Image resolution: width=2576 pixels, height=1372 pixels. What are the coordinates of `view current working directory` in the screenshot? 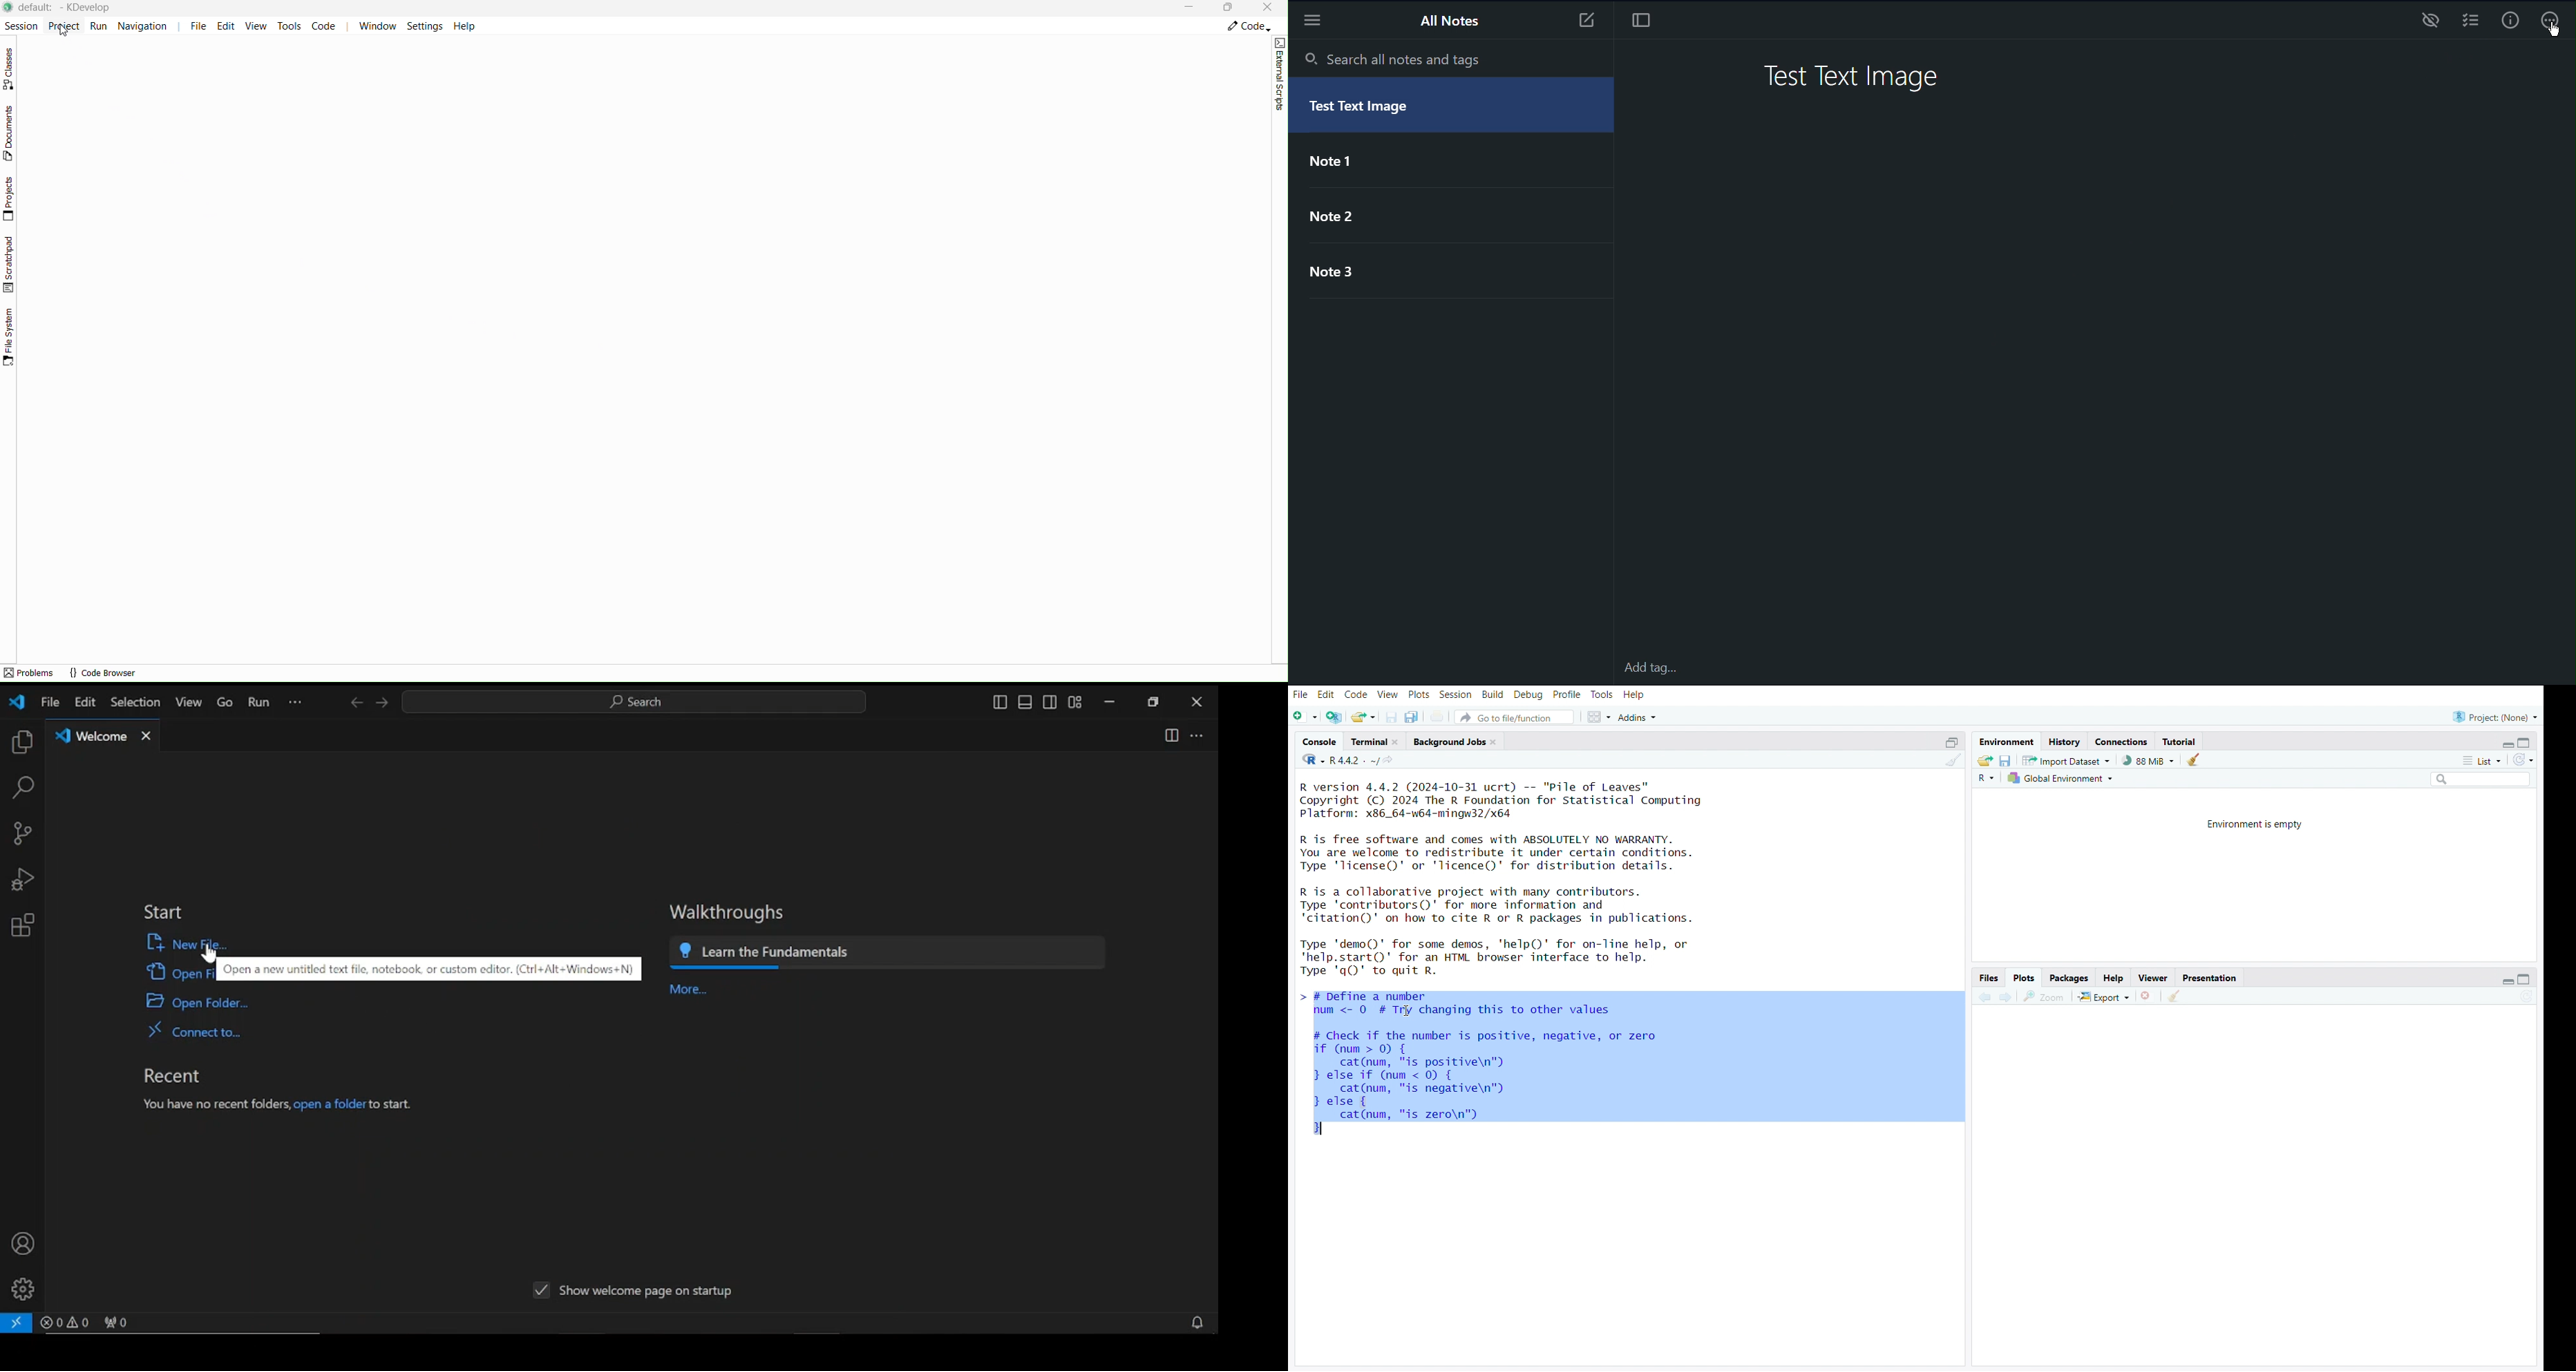 It's located at (1391, 761).